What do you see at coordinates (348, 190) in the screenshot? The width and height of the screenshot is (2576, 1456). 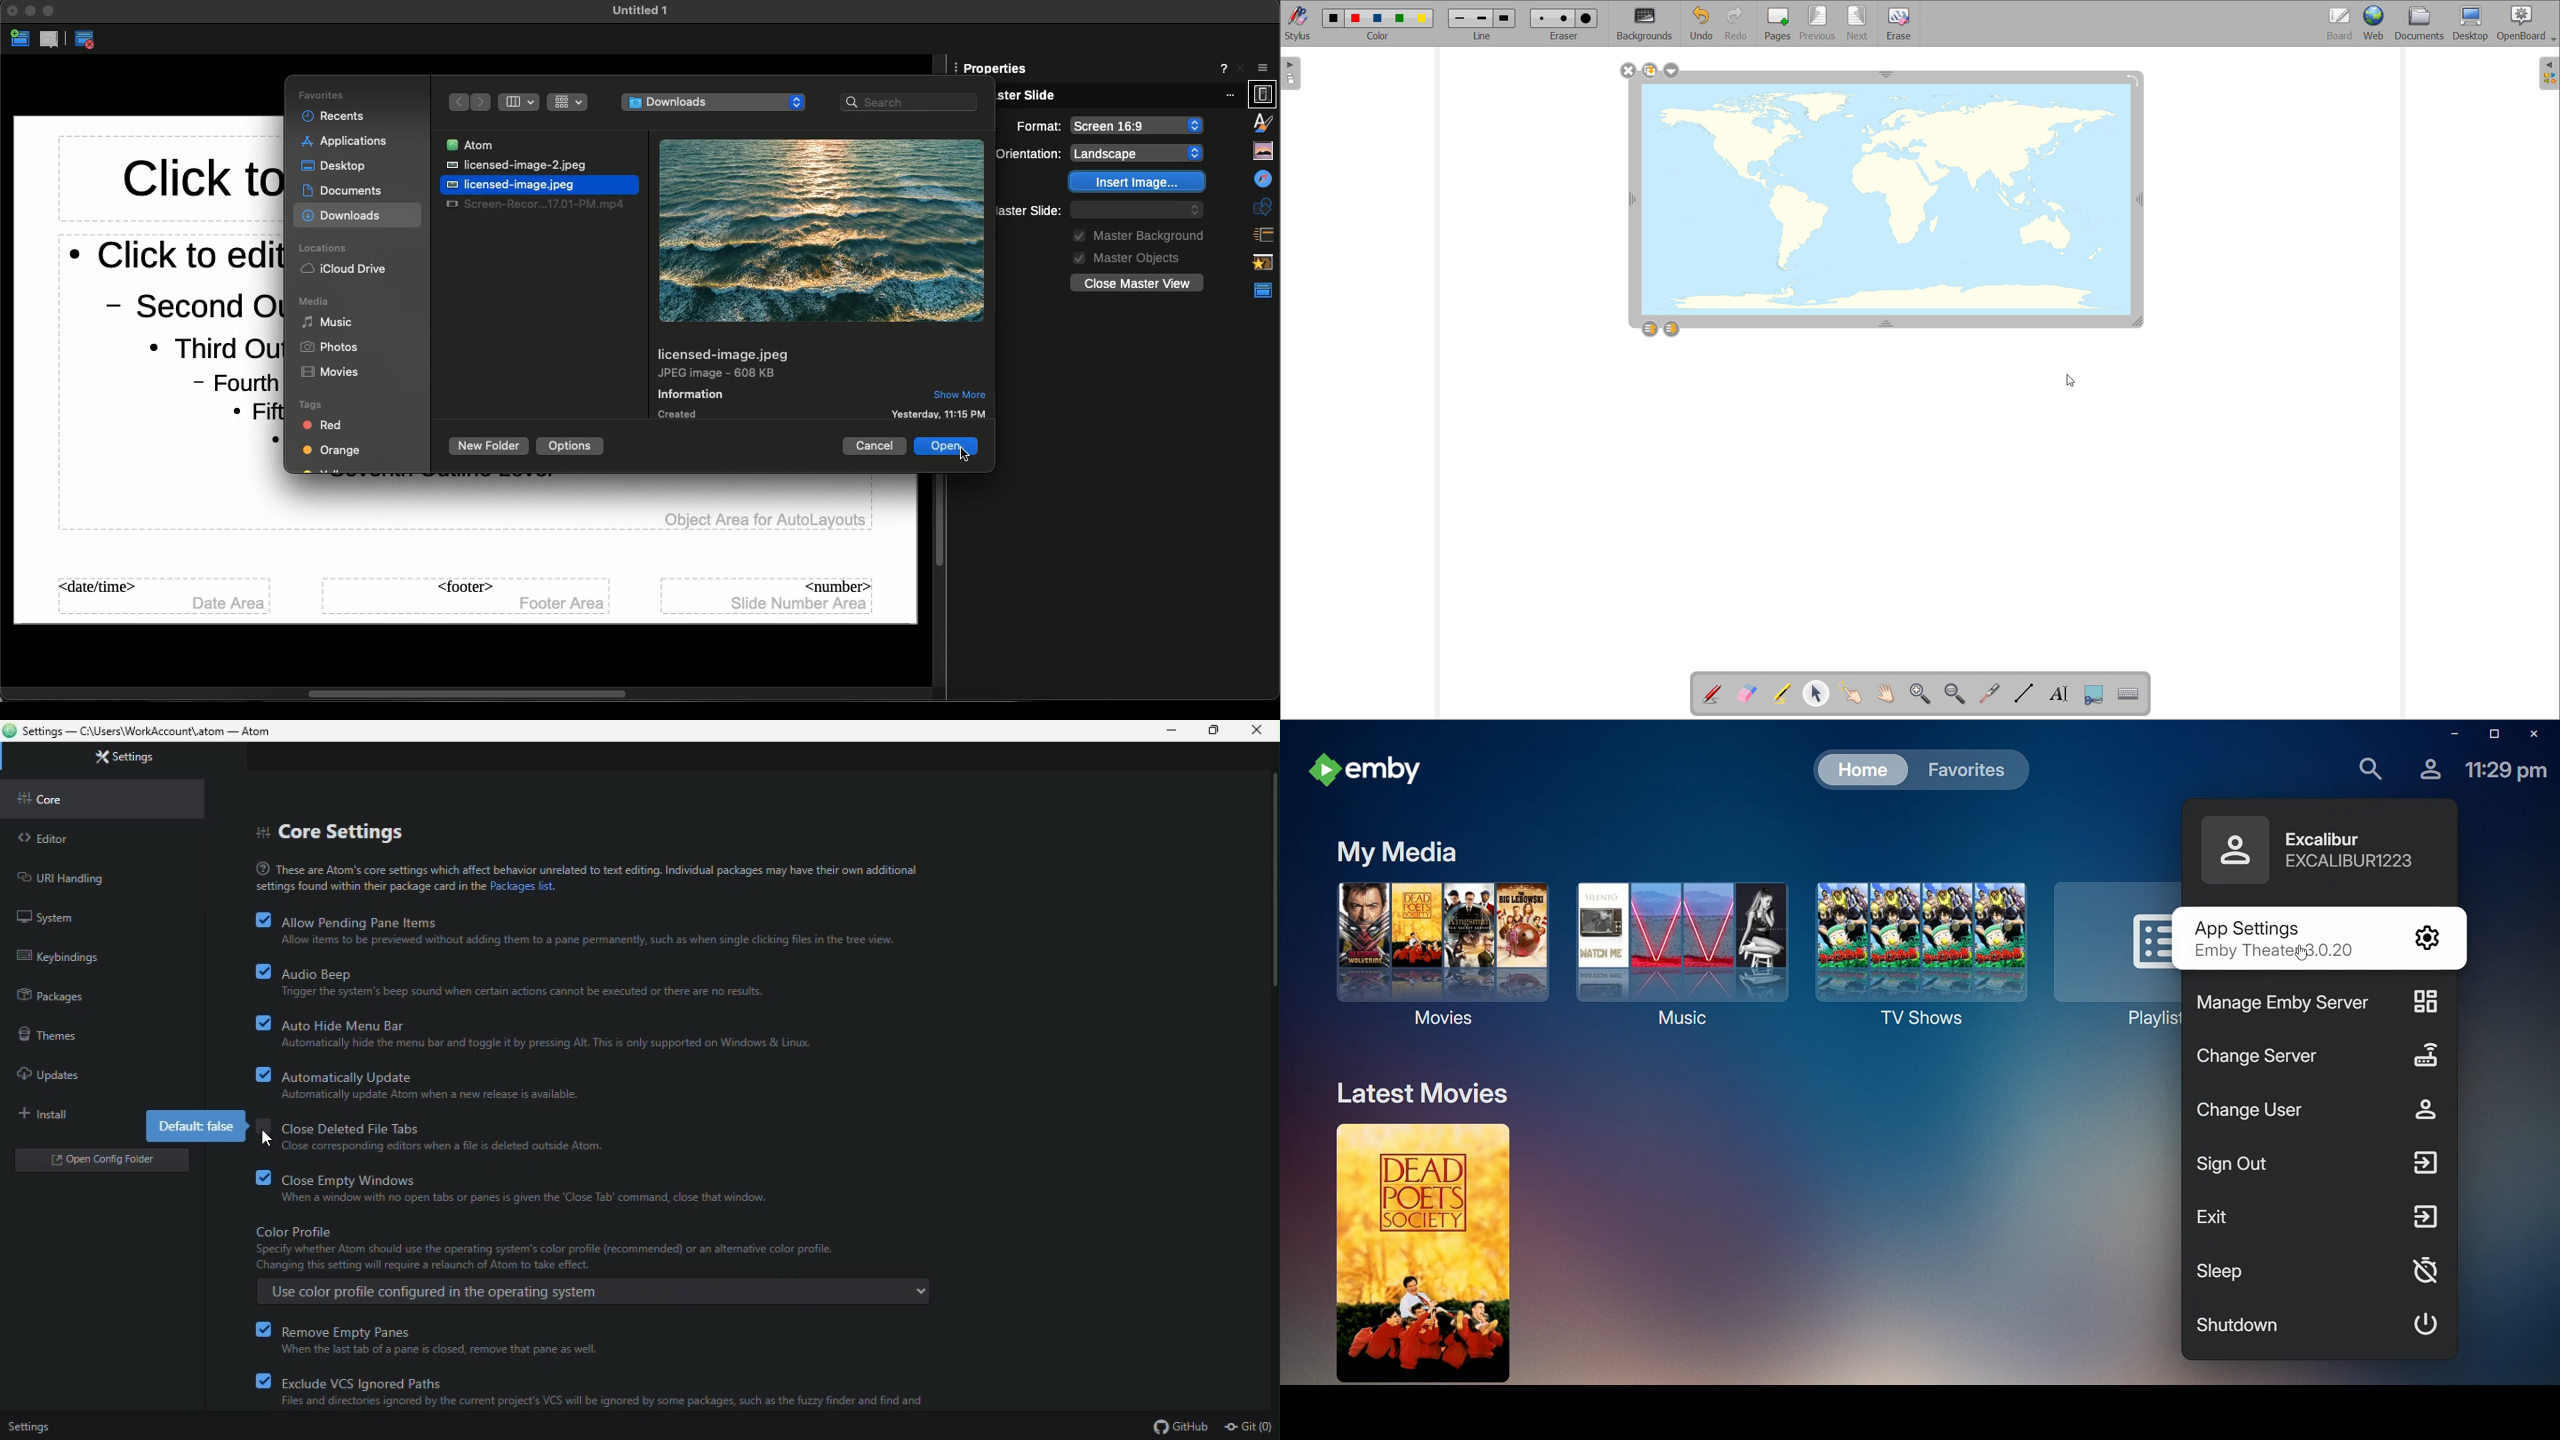 I see `Documents` at bounding box center [348, 190].